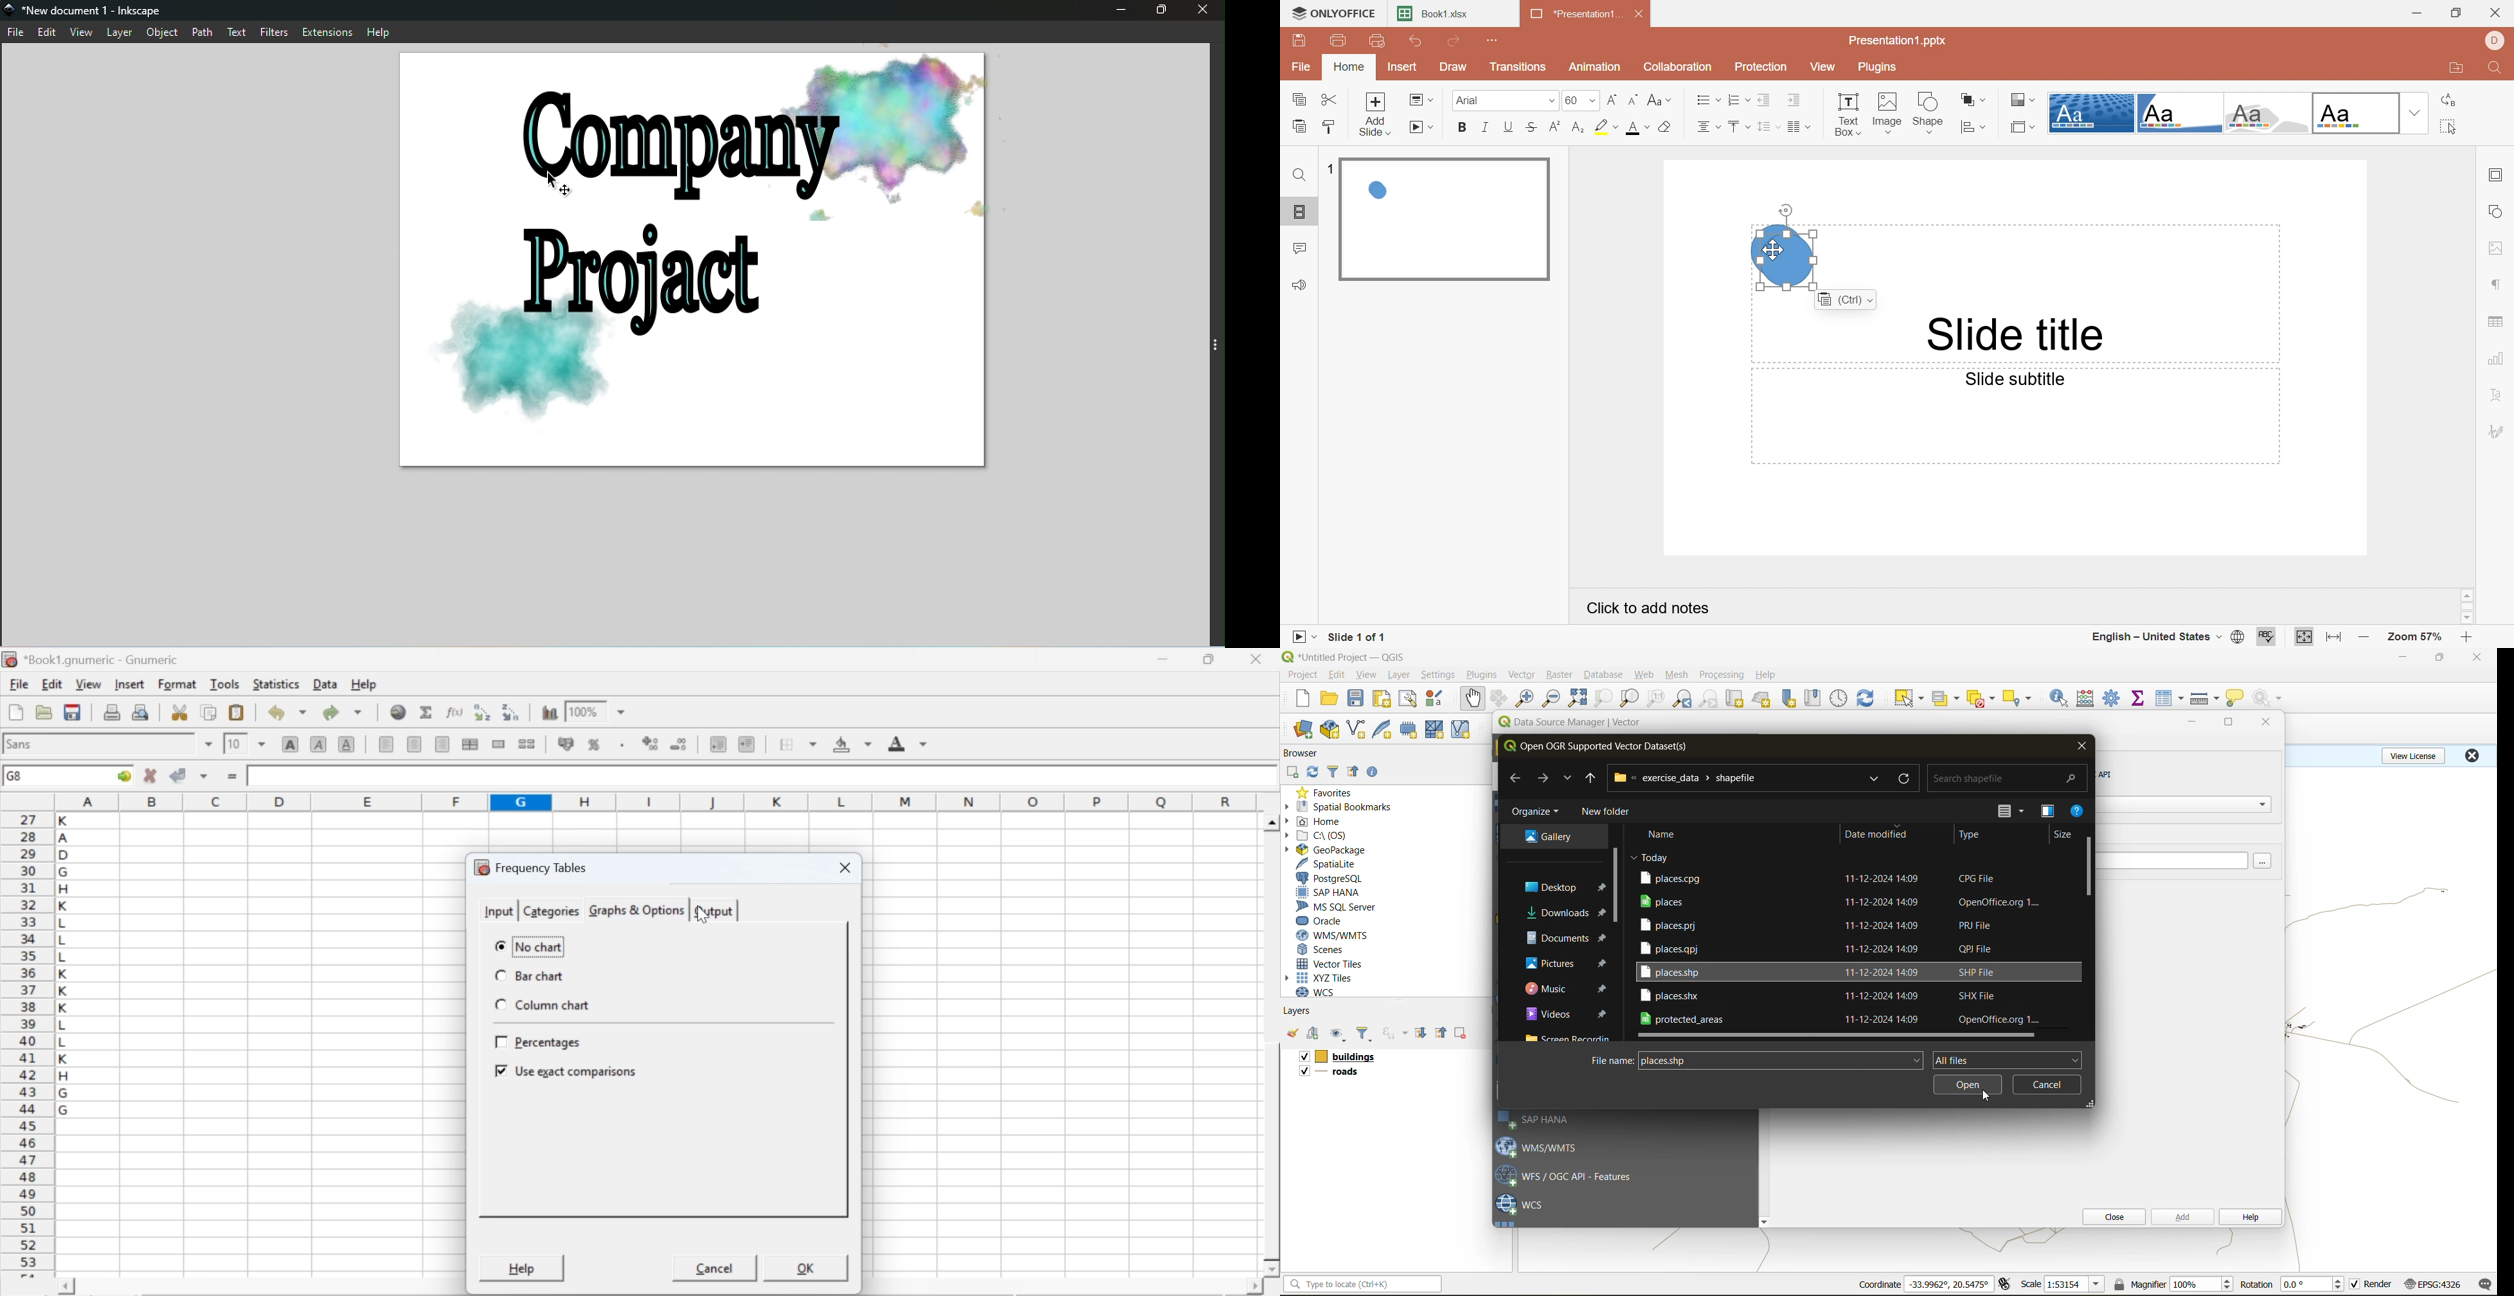 The image size is (2520, 1316). Describe the element at coordinates (1650, 608) in the screenshot. I see `Click to add notes` at that location.